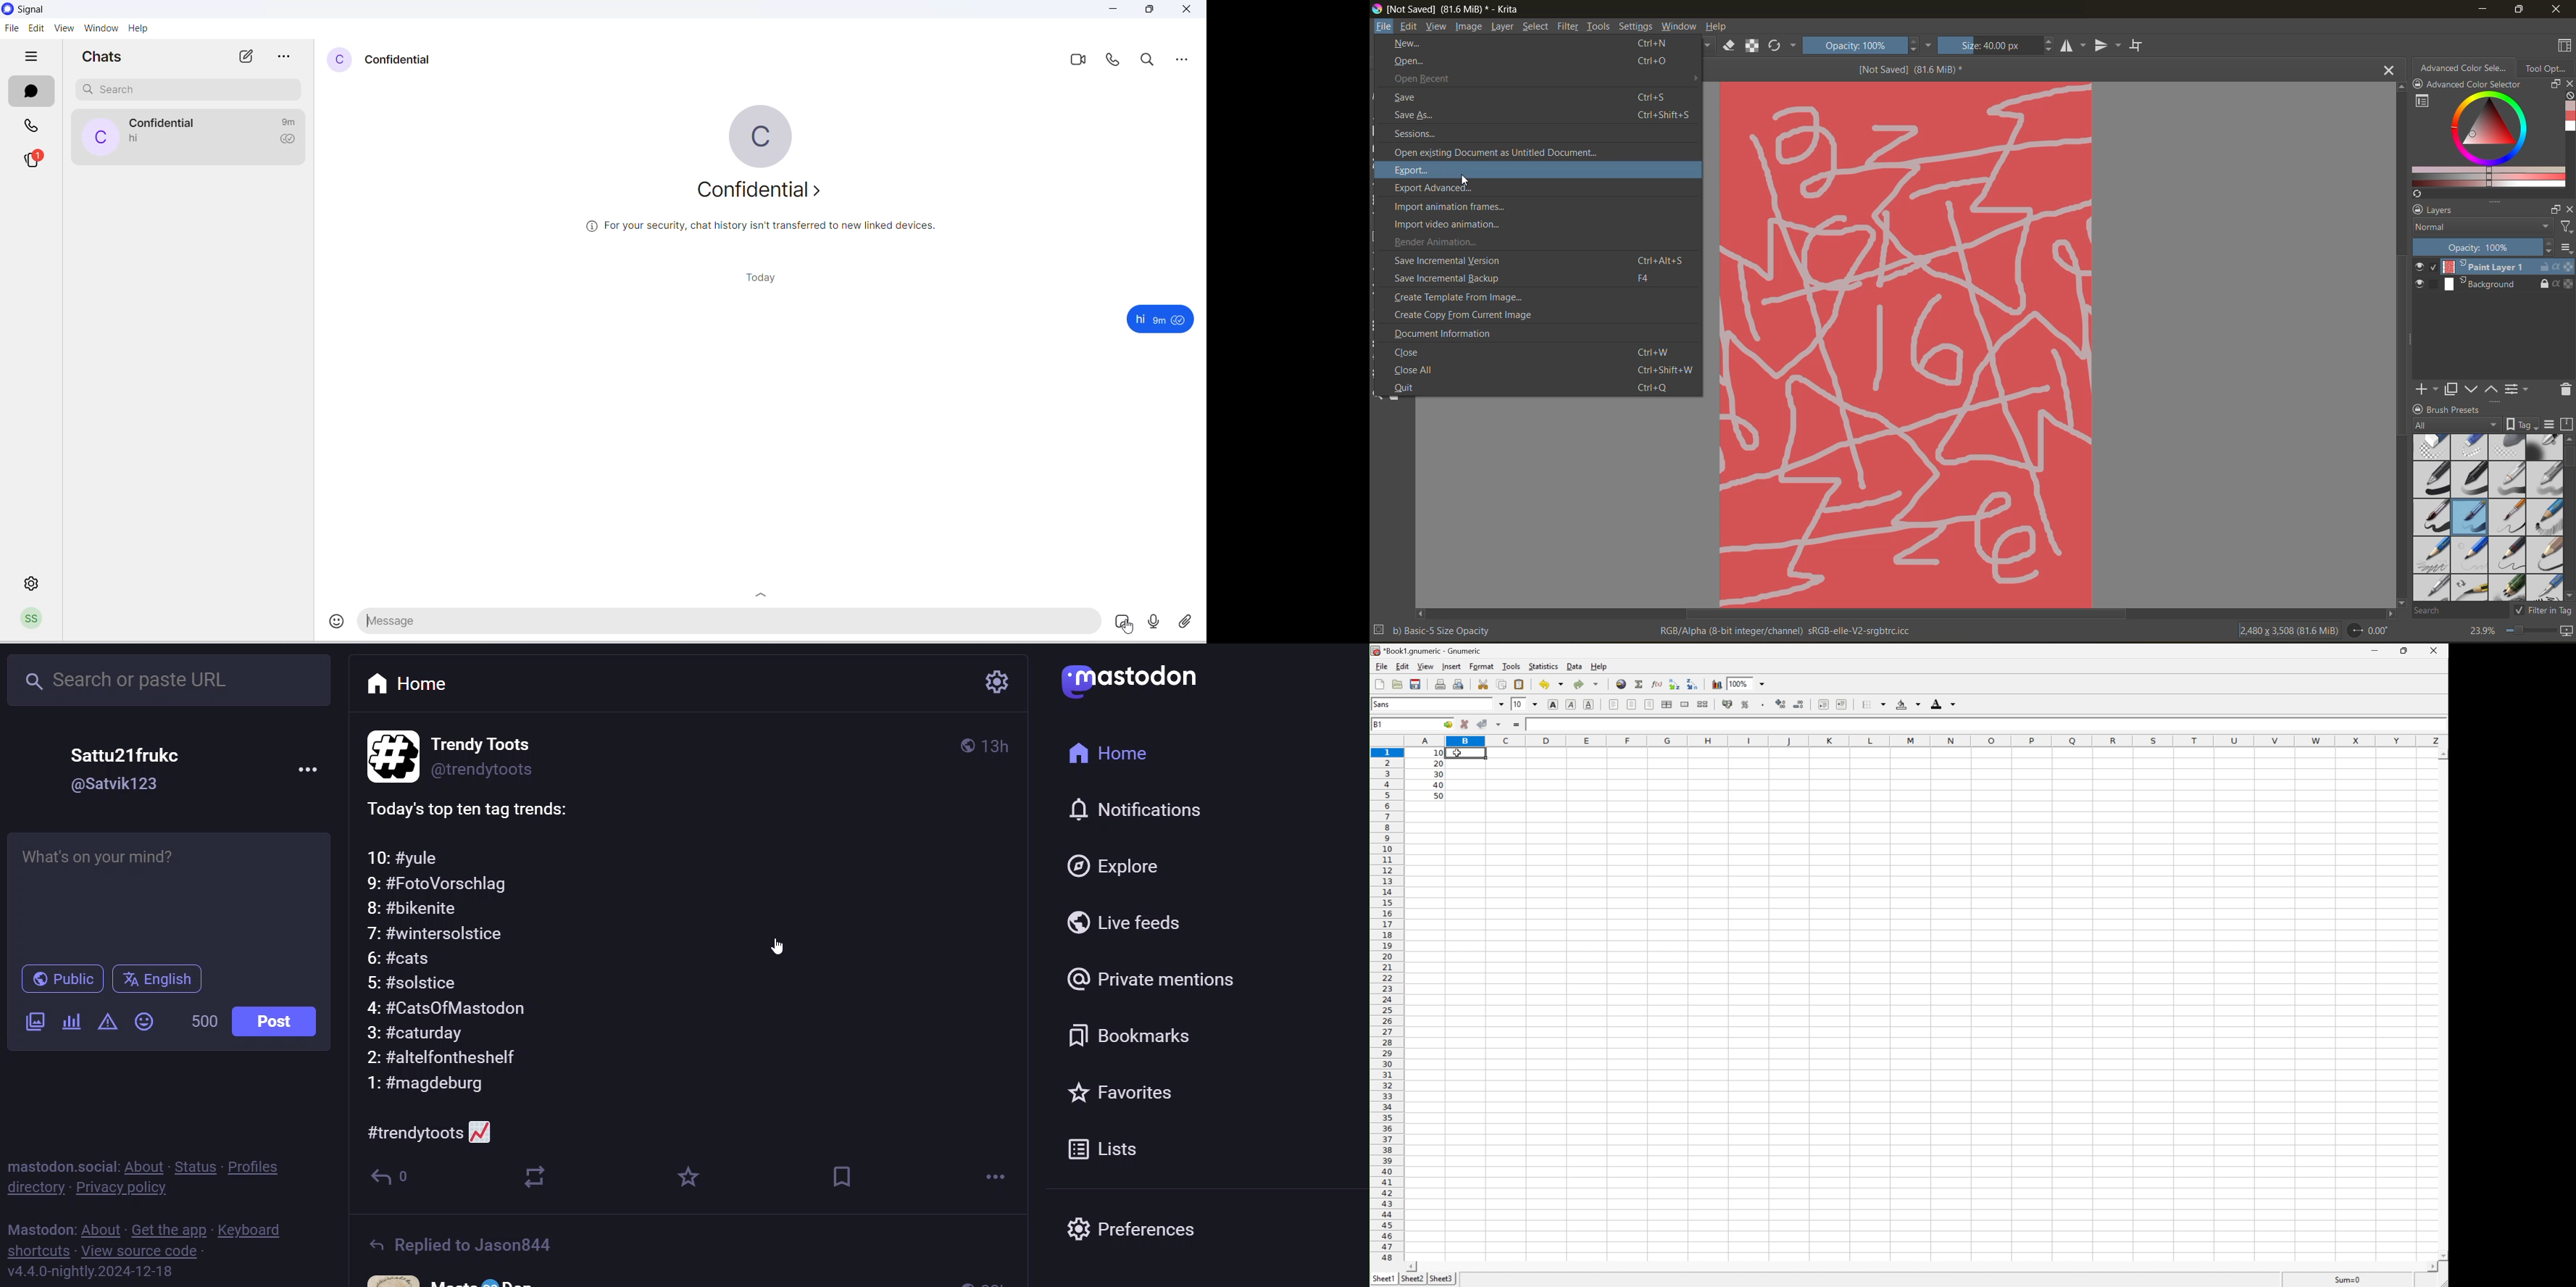 The width and height of the screenshot is (2576, 1288). What do you see at coordinates (35, 620) in the screenshot?
I see `profile` at bounding box center [35, 620].